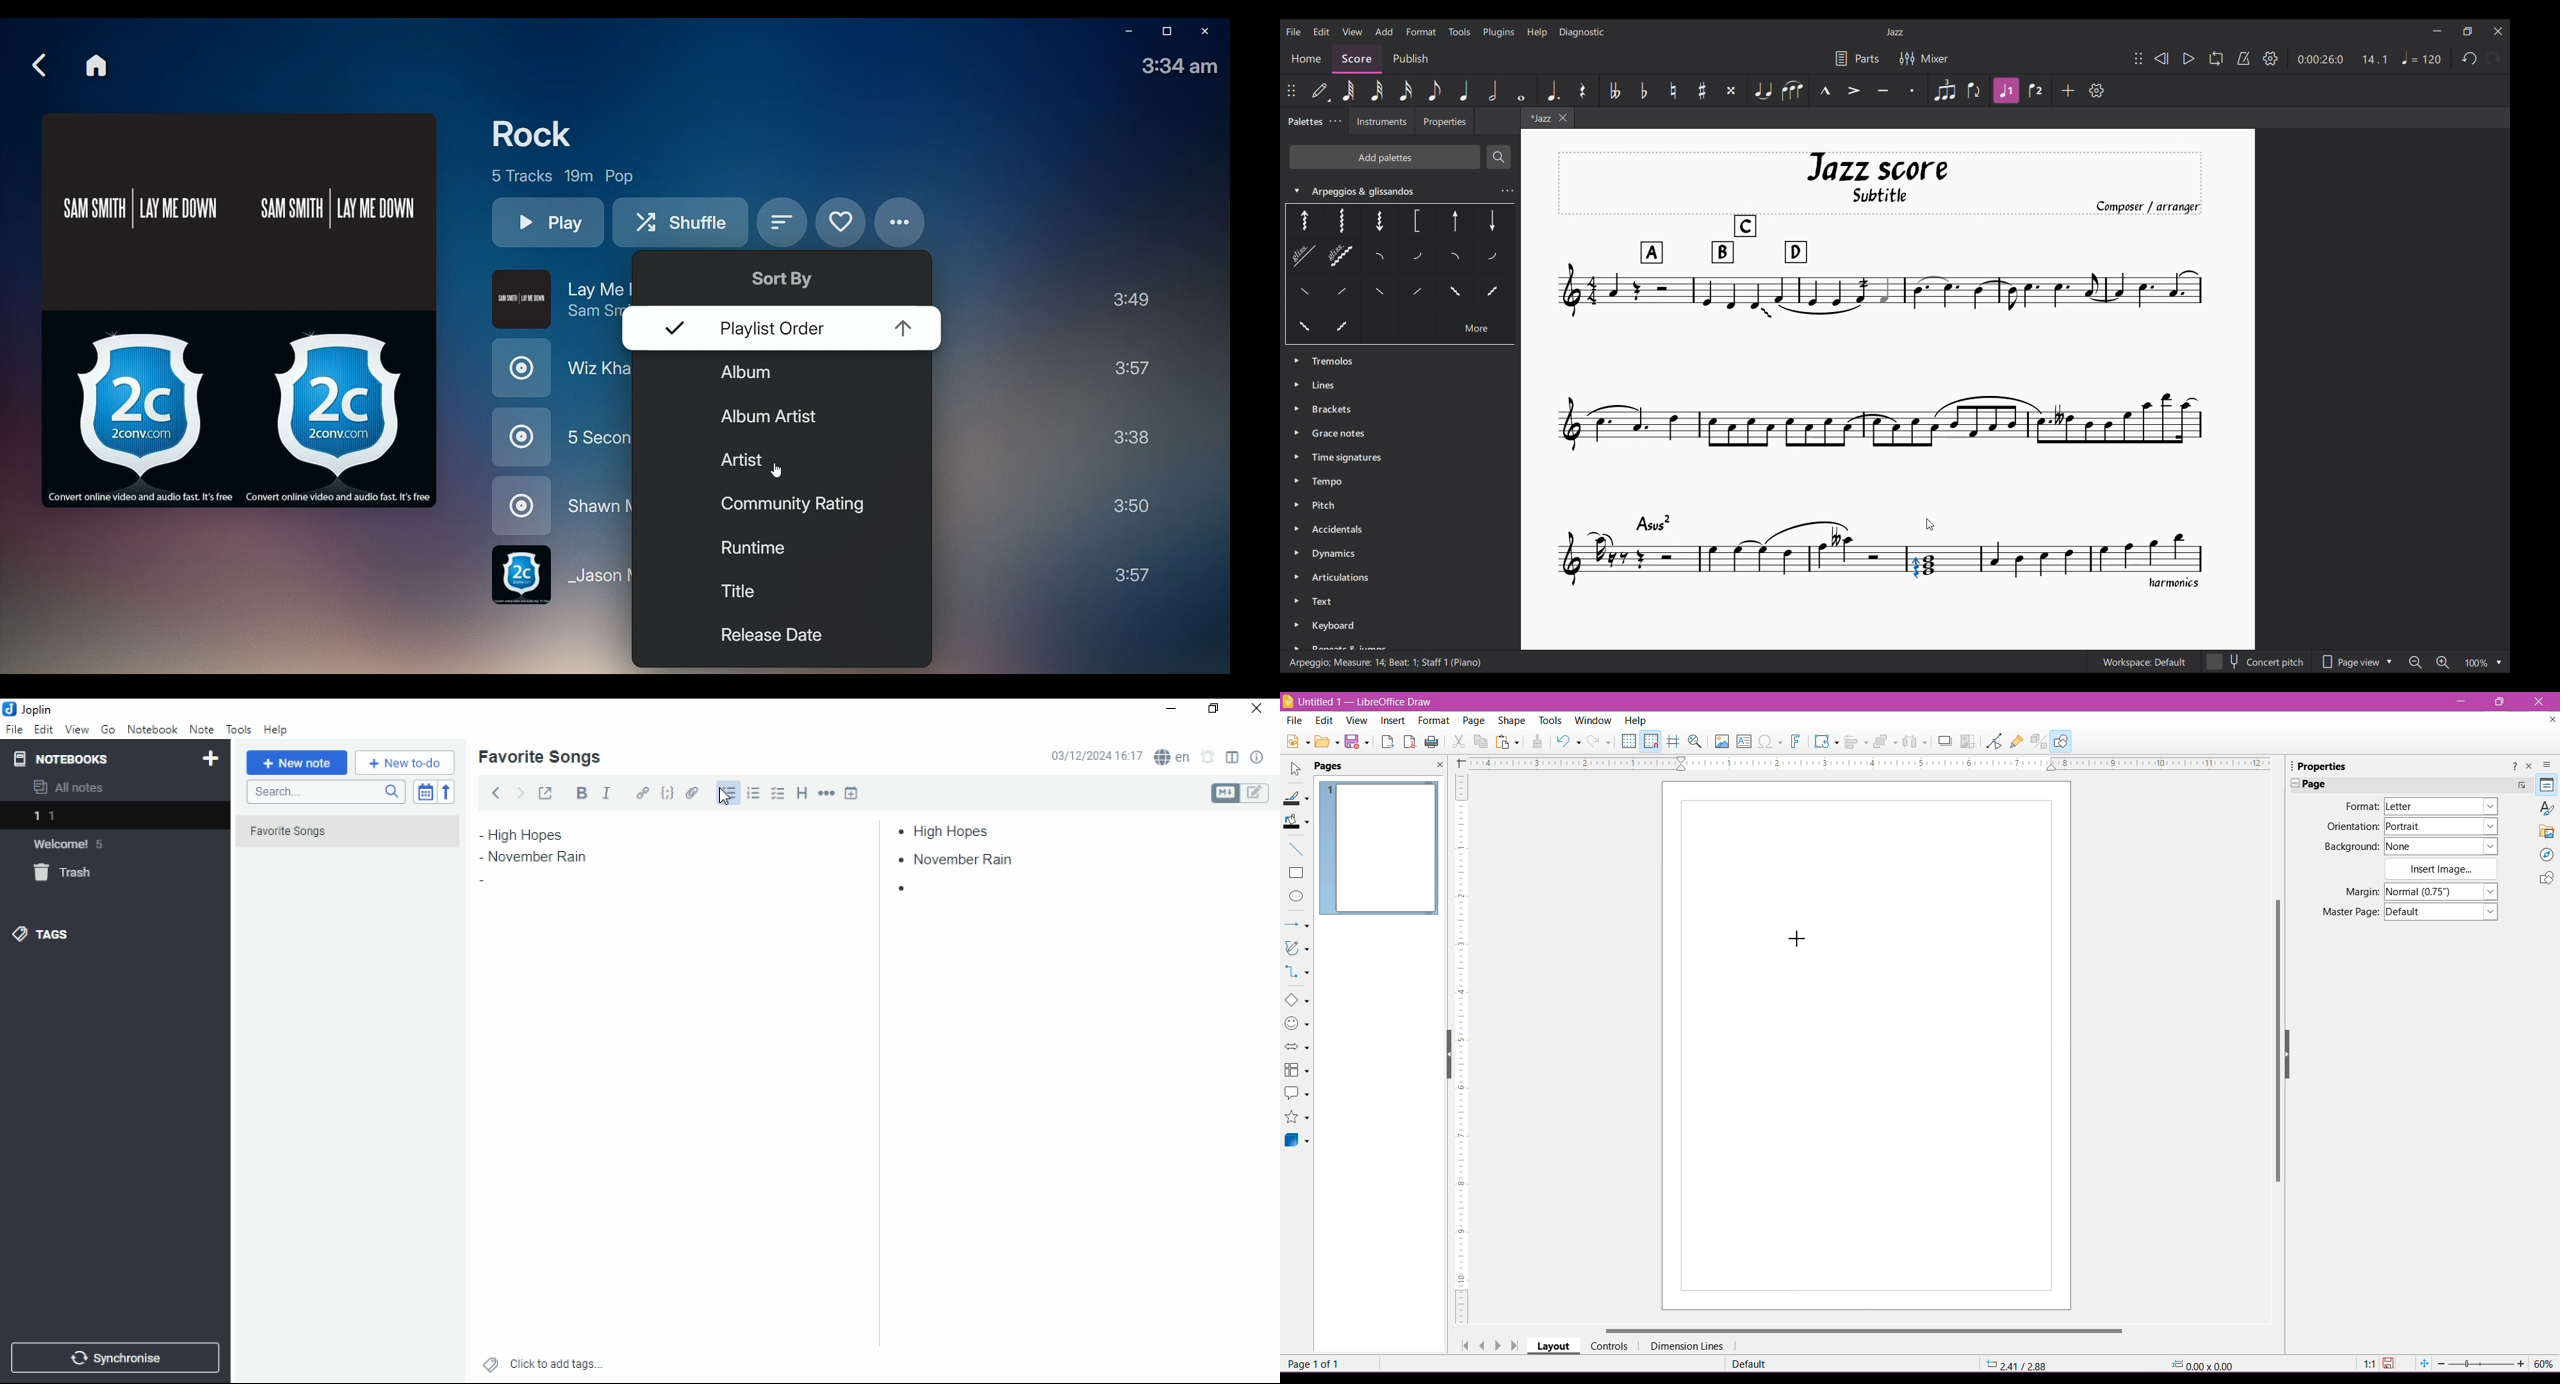 This screenshot has height=1400, width=2576. What do you see at coordinates (1393, 721) in the screenshot?
I see `Insert` at bounding box center [1393, 721].